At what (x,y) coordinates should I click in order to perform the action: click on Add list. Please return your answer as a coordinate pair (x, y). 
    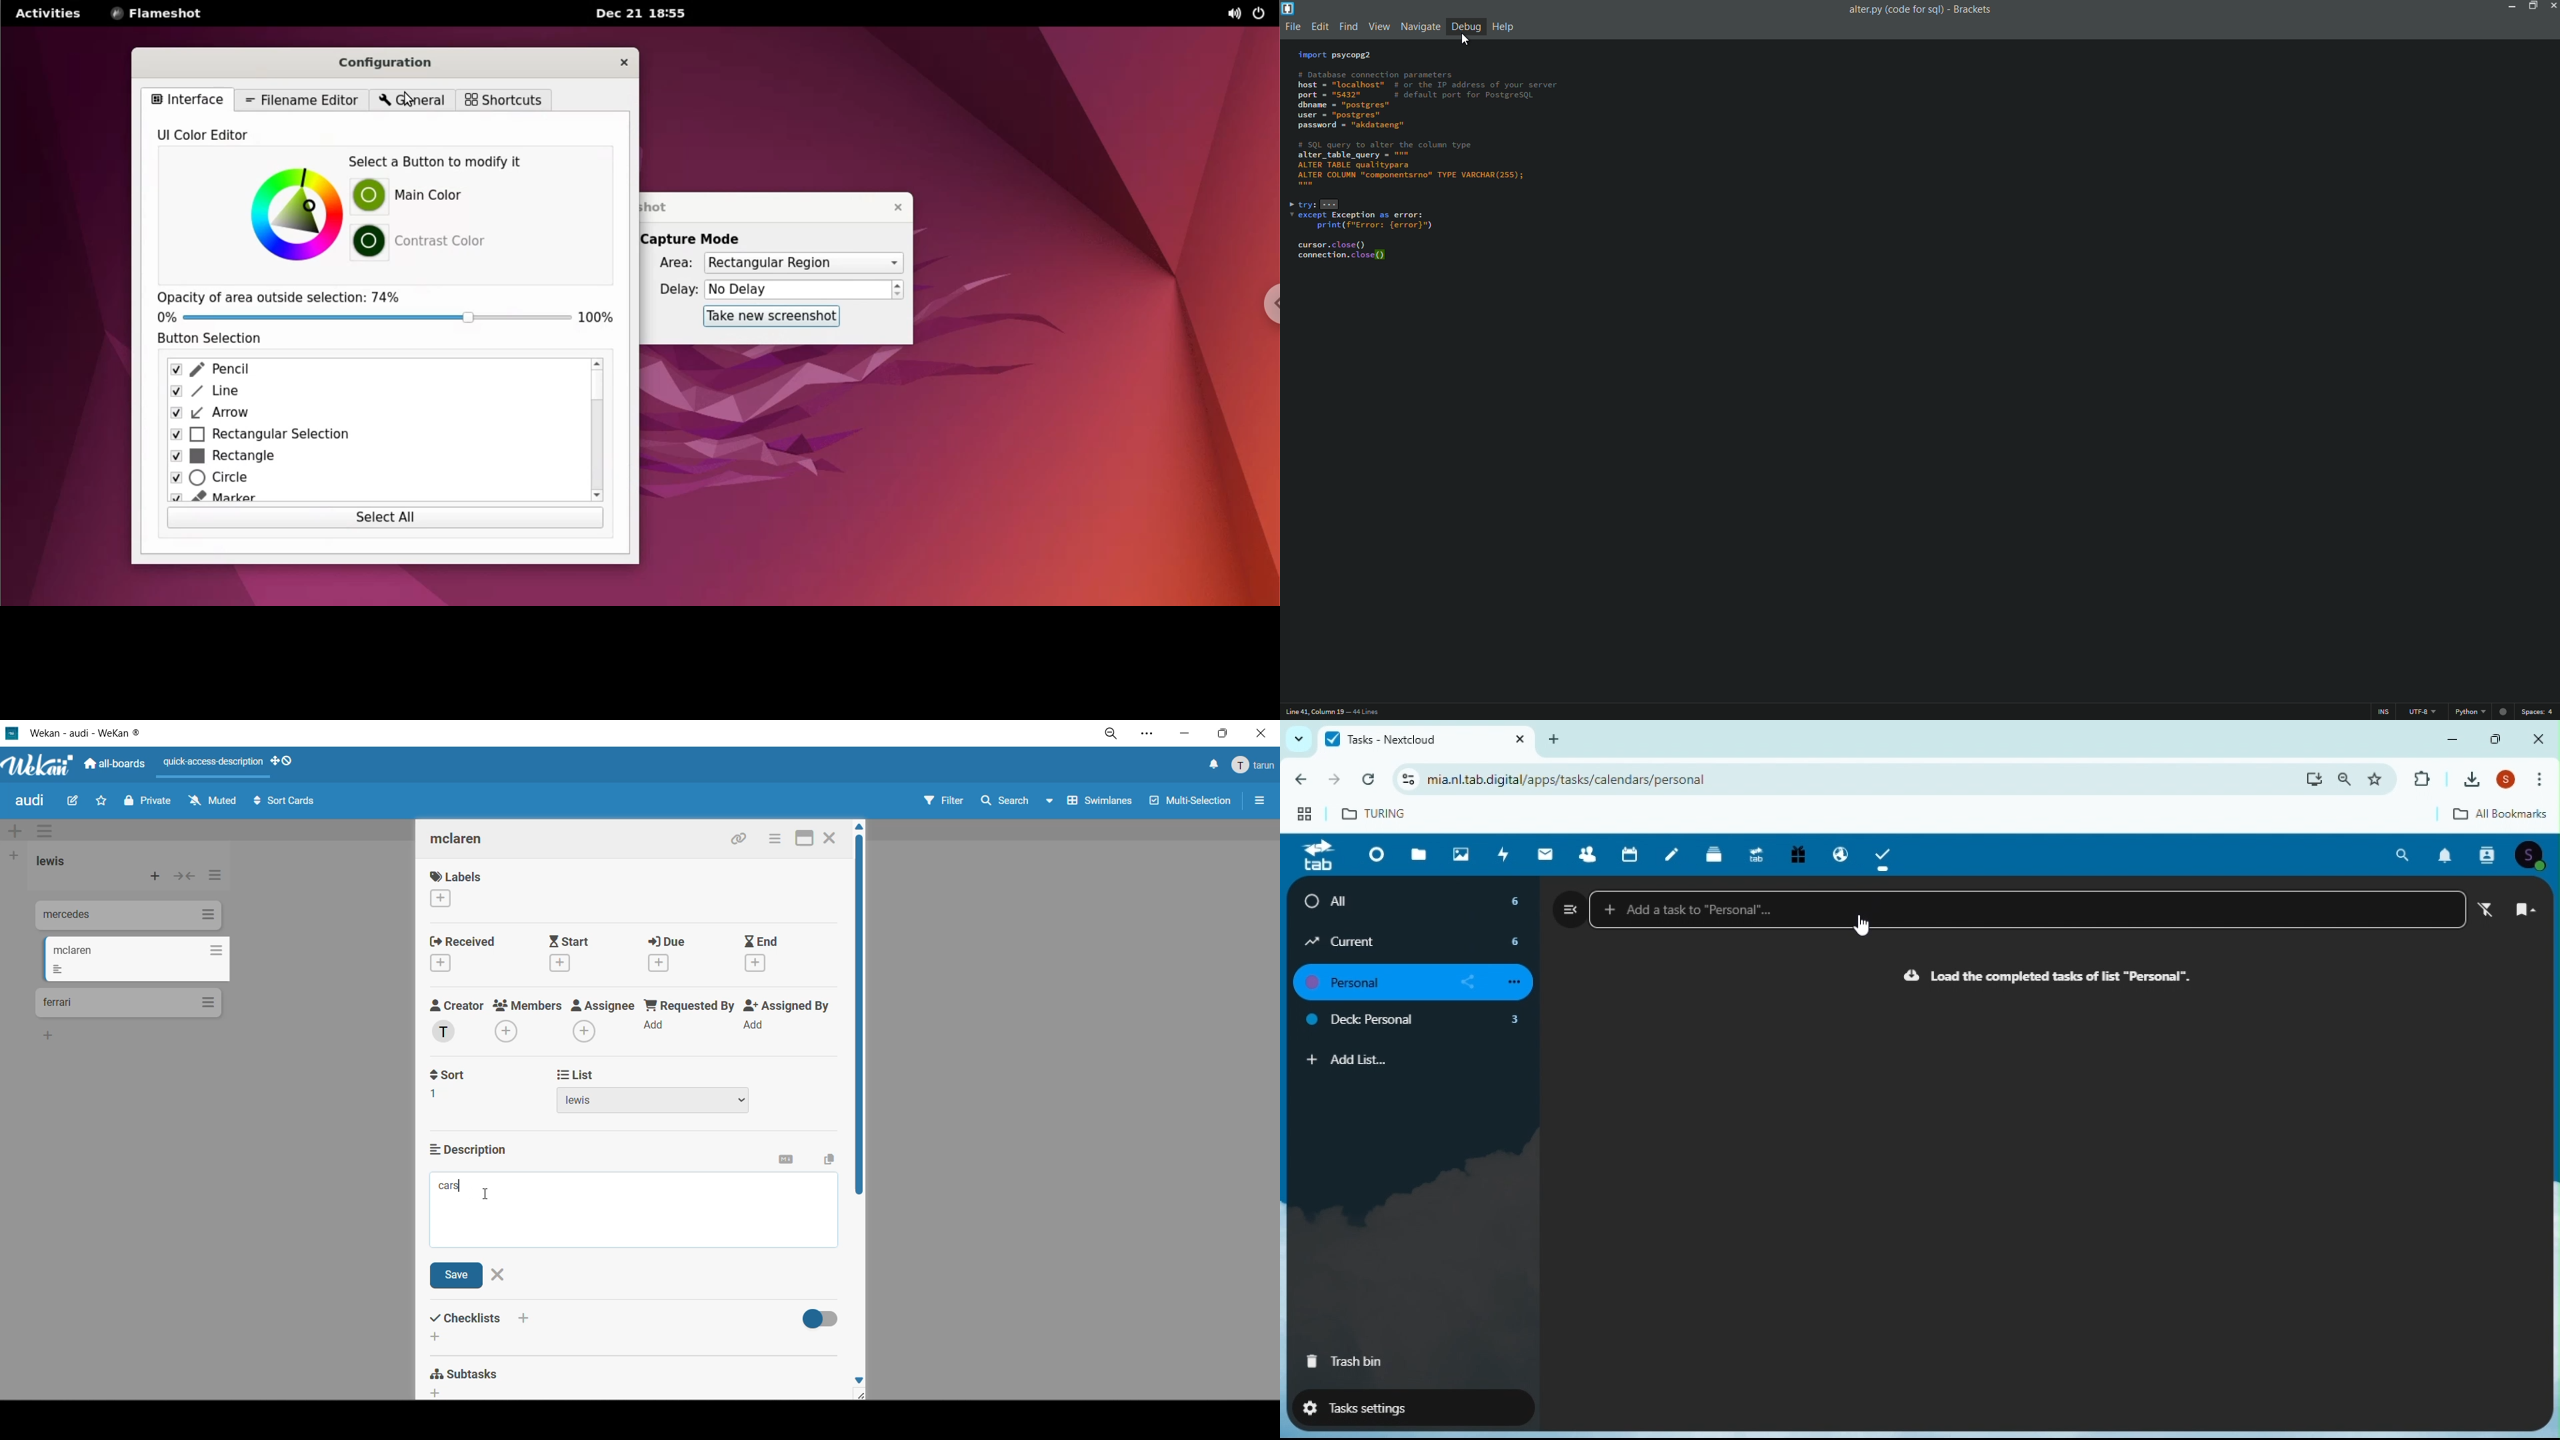
    Looking at the image, I should click on (1348, 1060).